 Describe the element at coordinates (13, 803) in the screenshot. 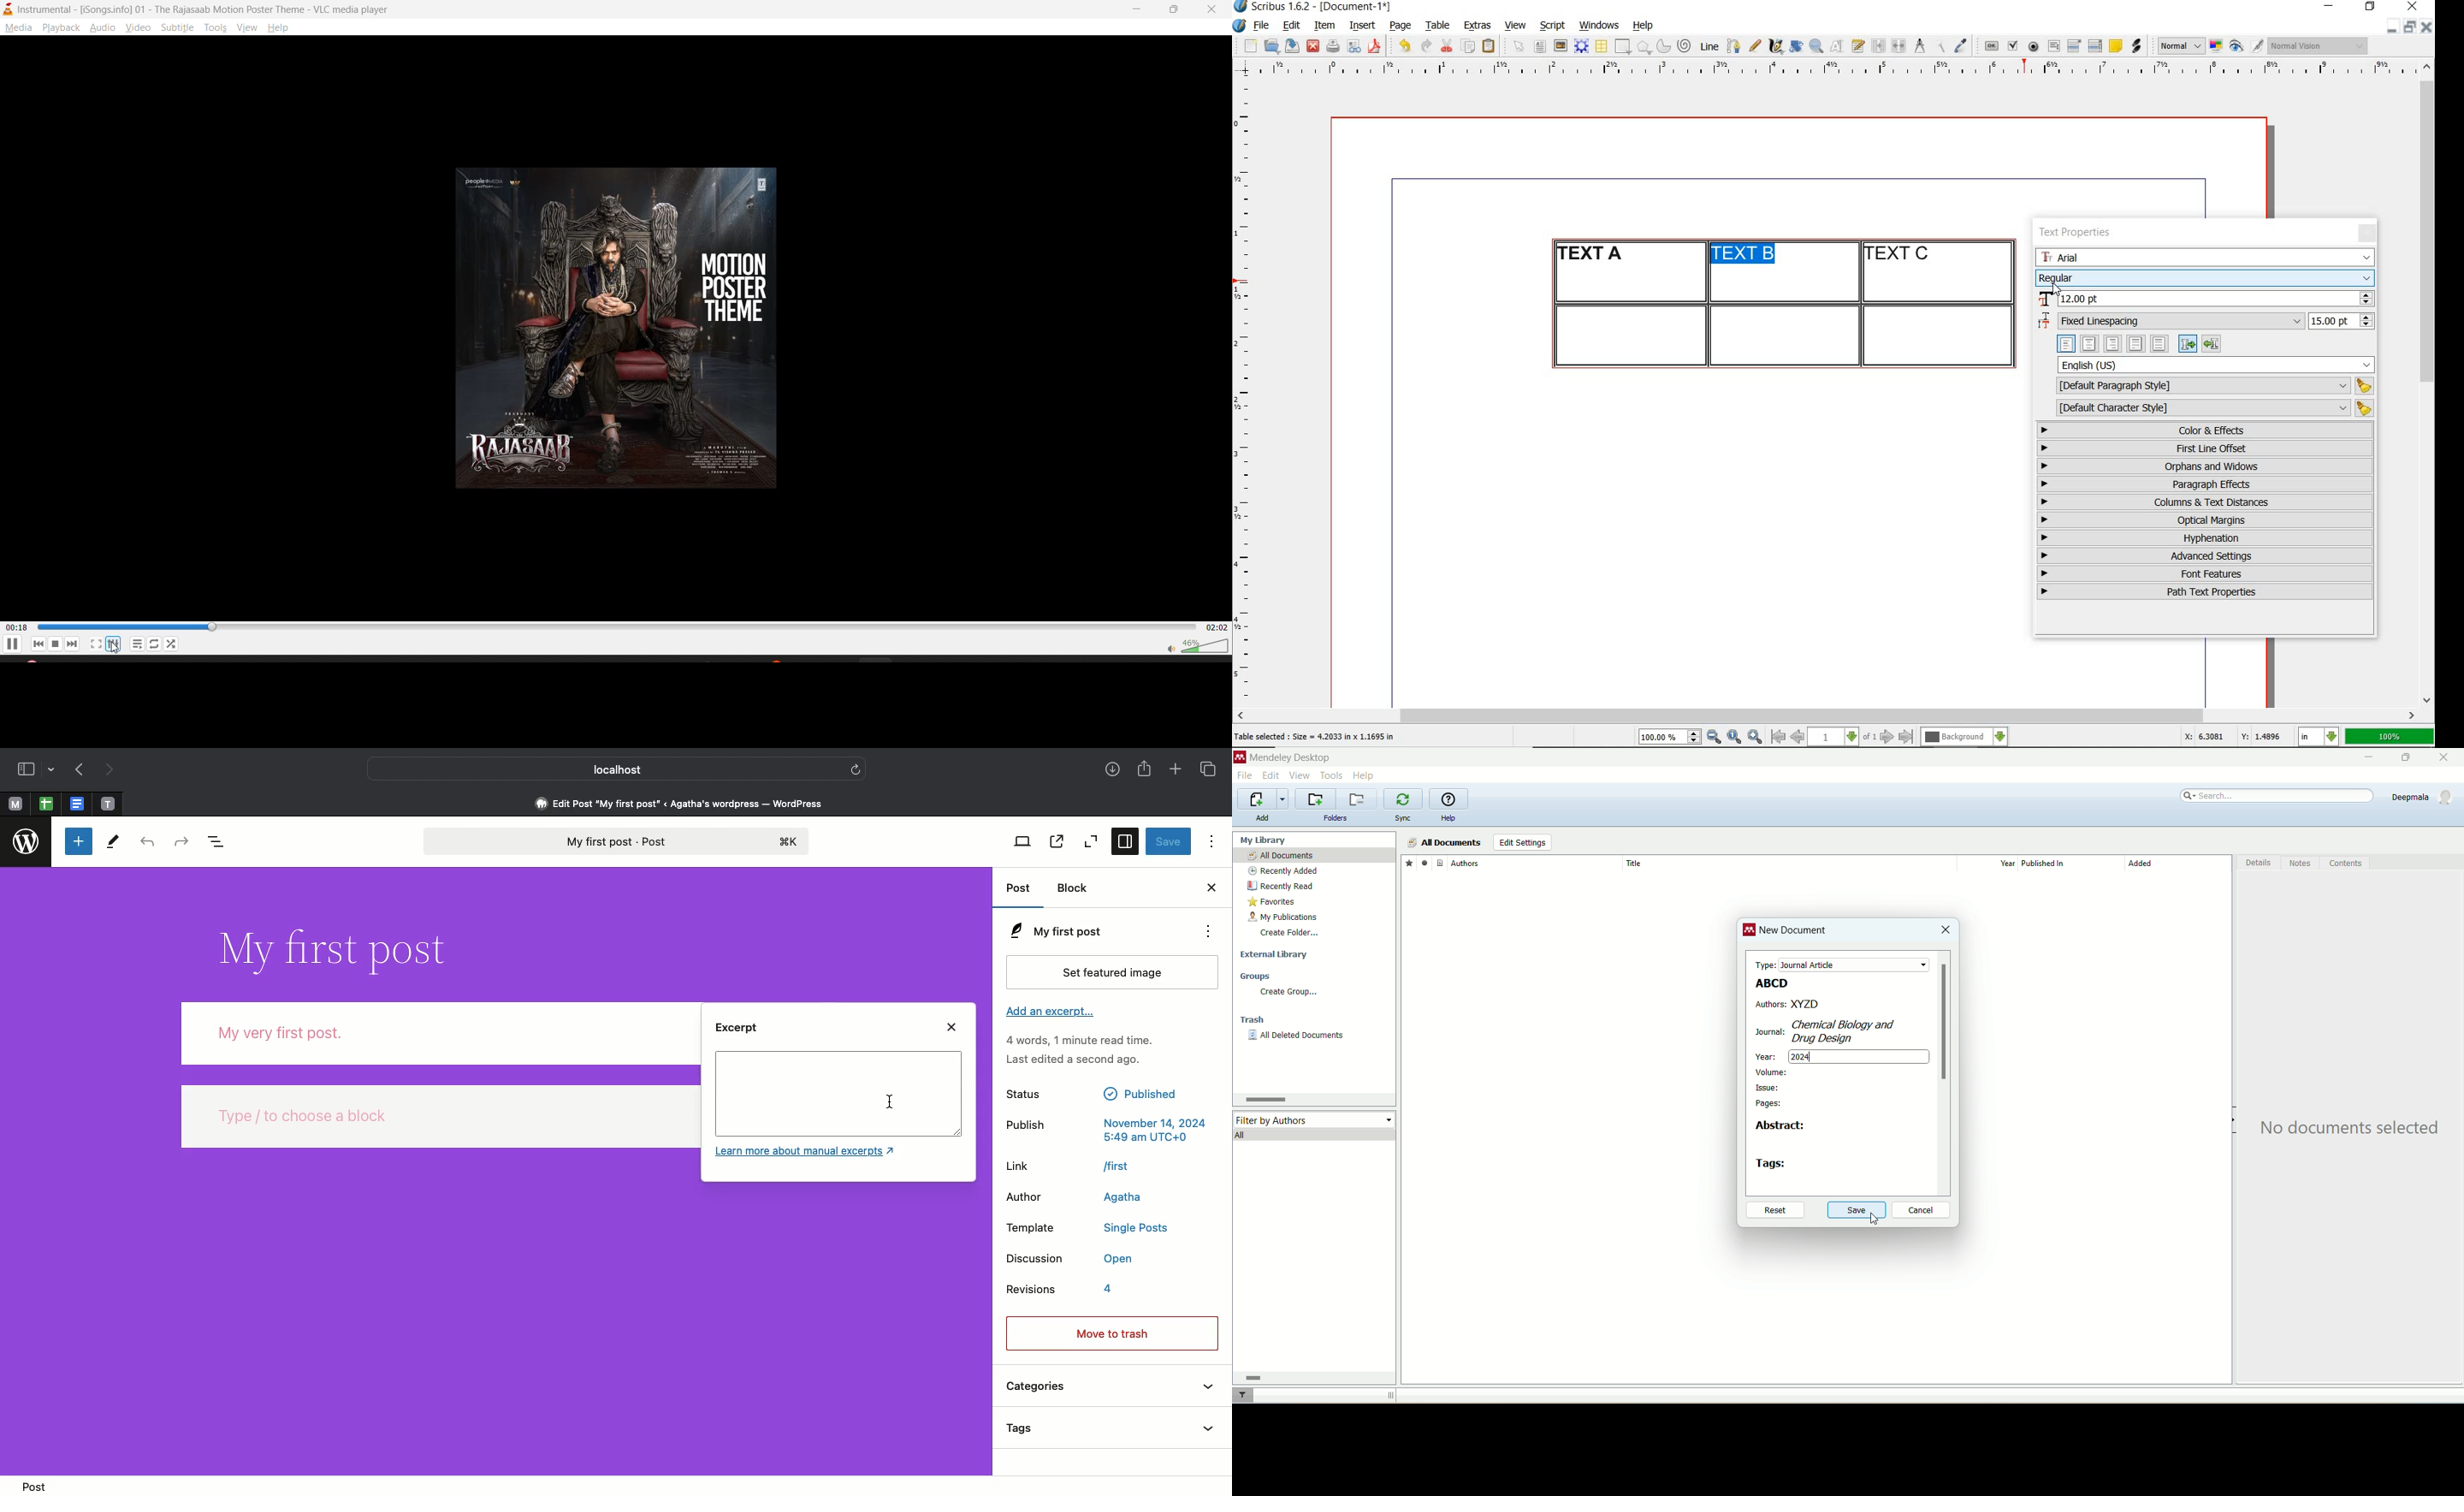

I see `M tabs` at that location.